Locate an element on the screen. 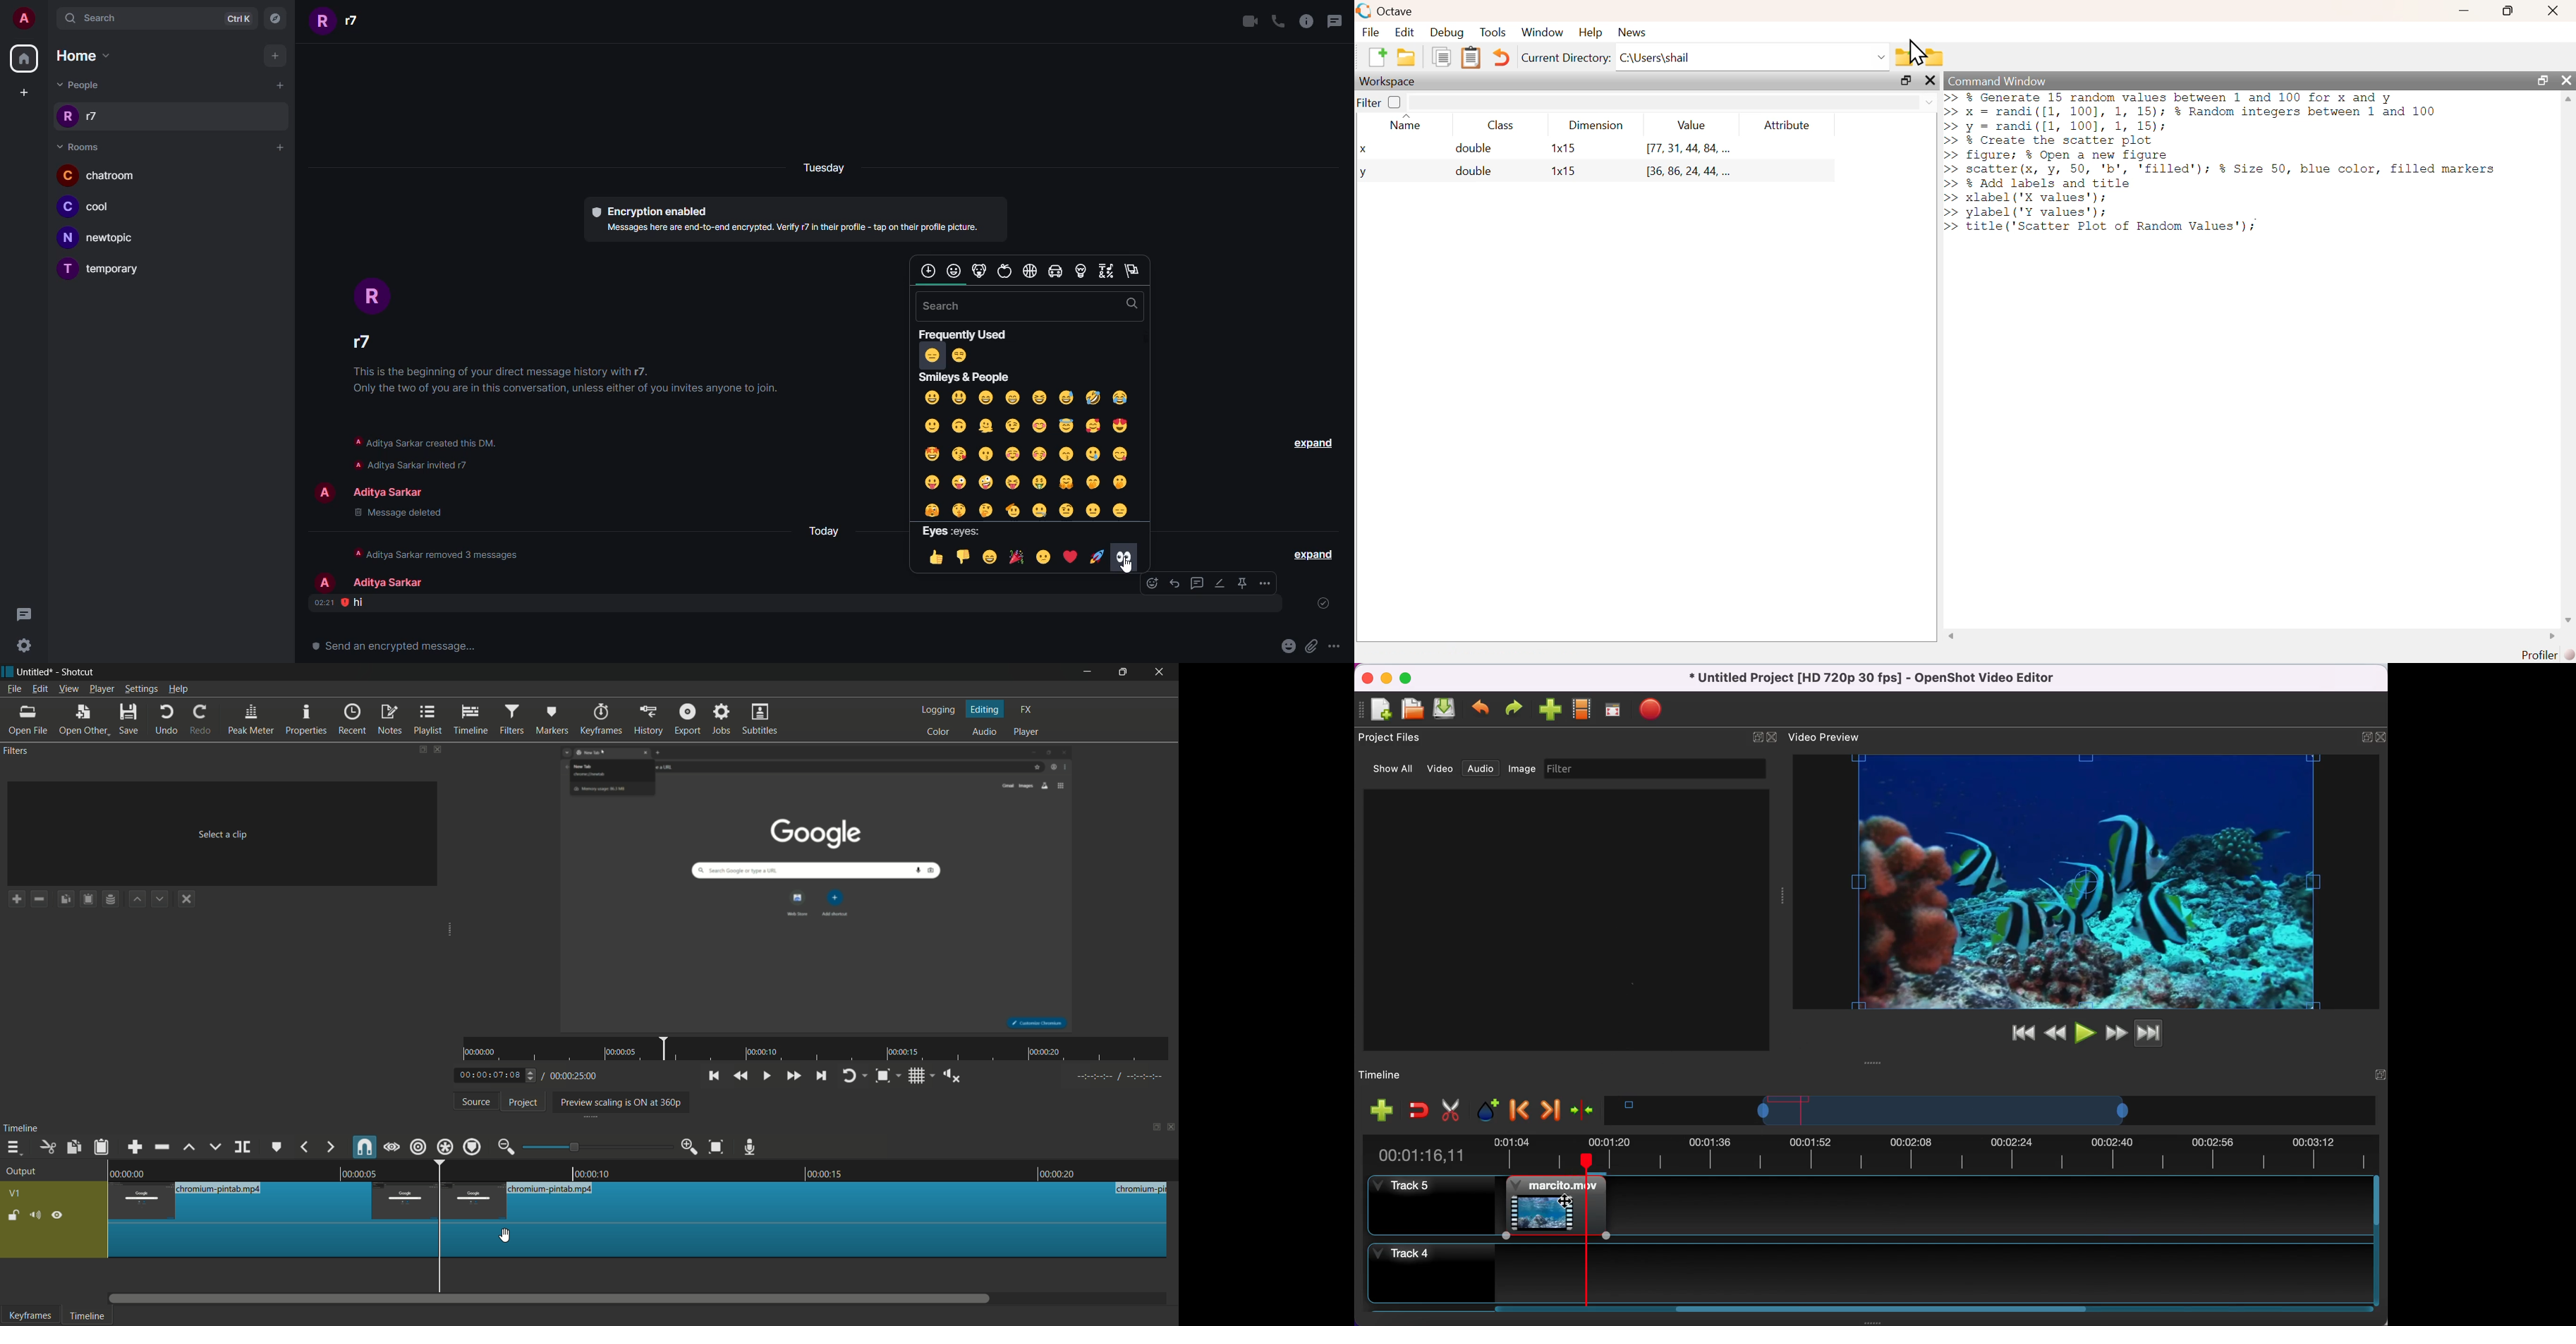 The height and width of the screenshot is (1344, 2576). ctrlK is located at coordinates (241, 18).